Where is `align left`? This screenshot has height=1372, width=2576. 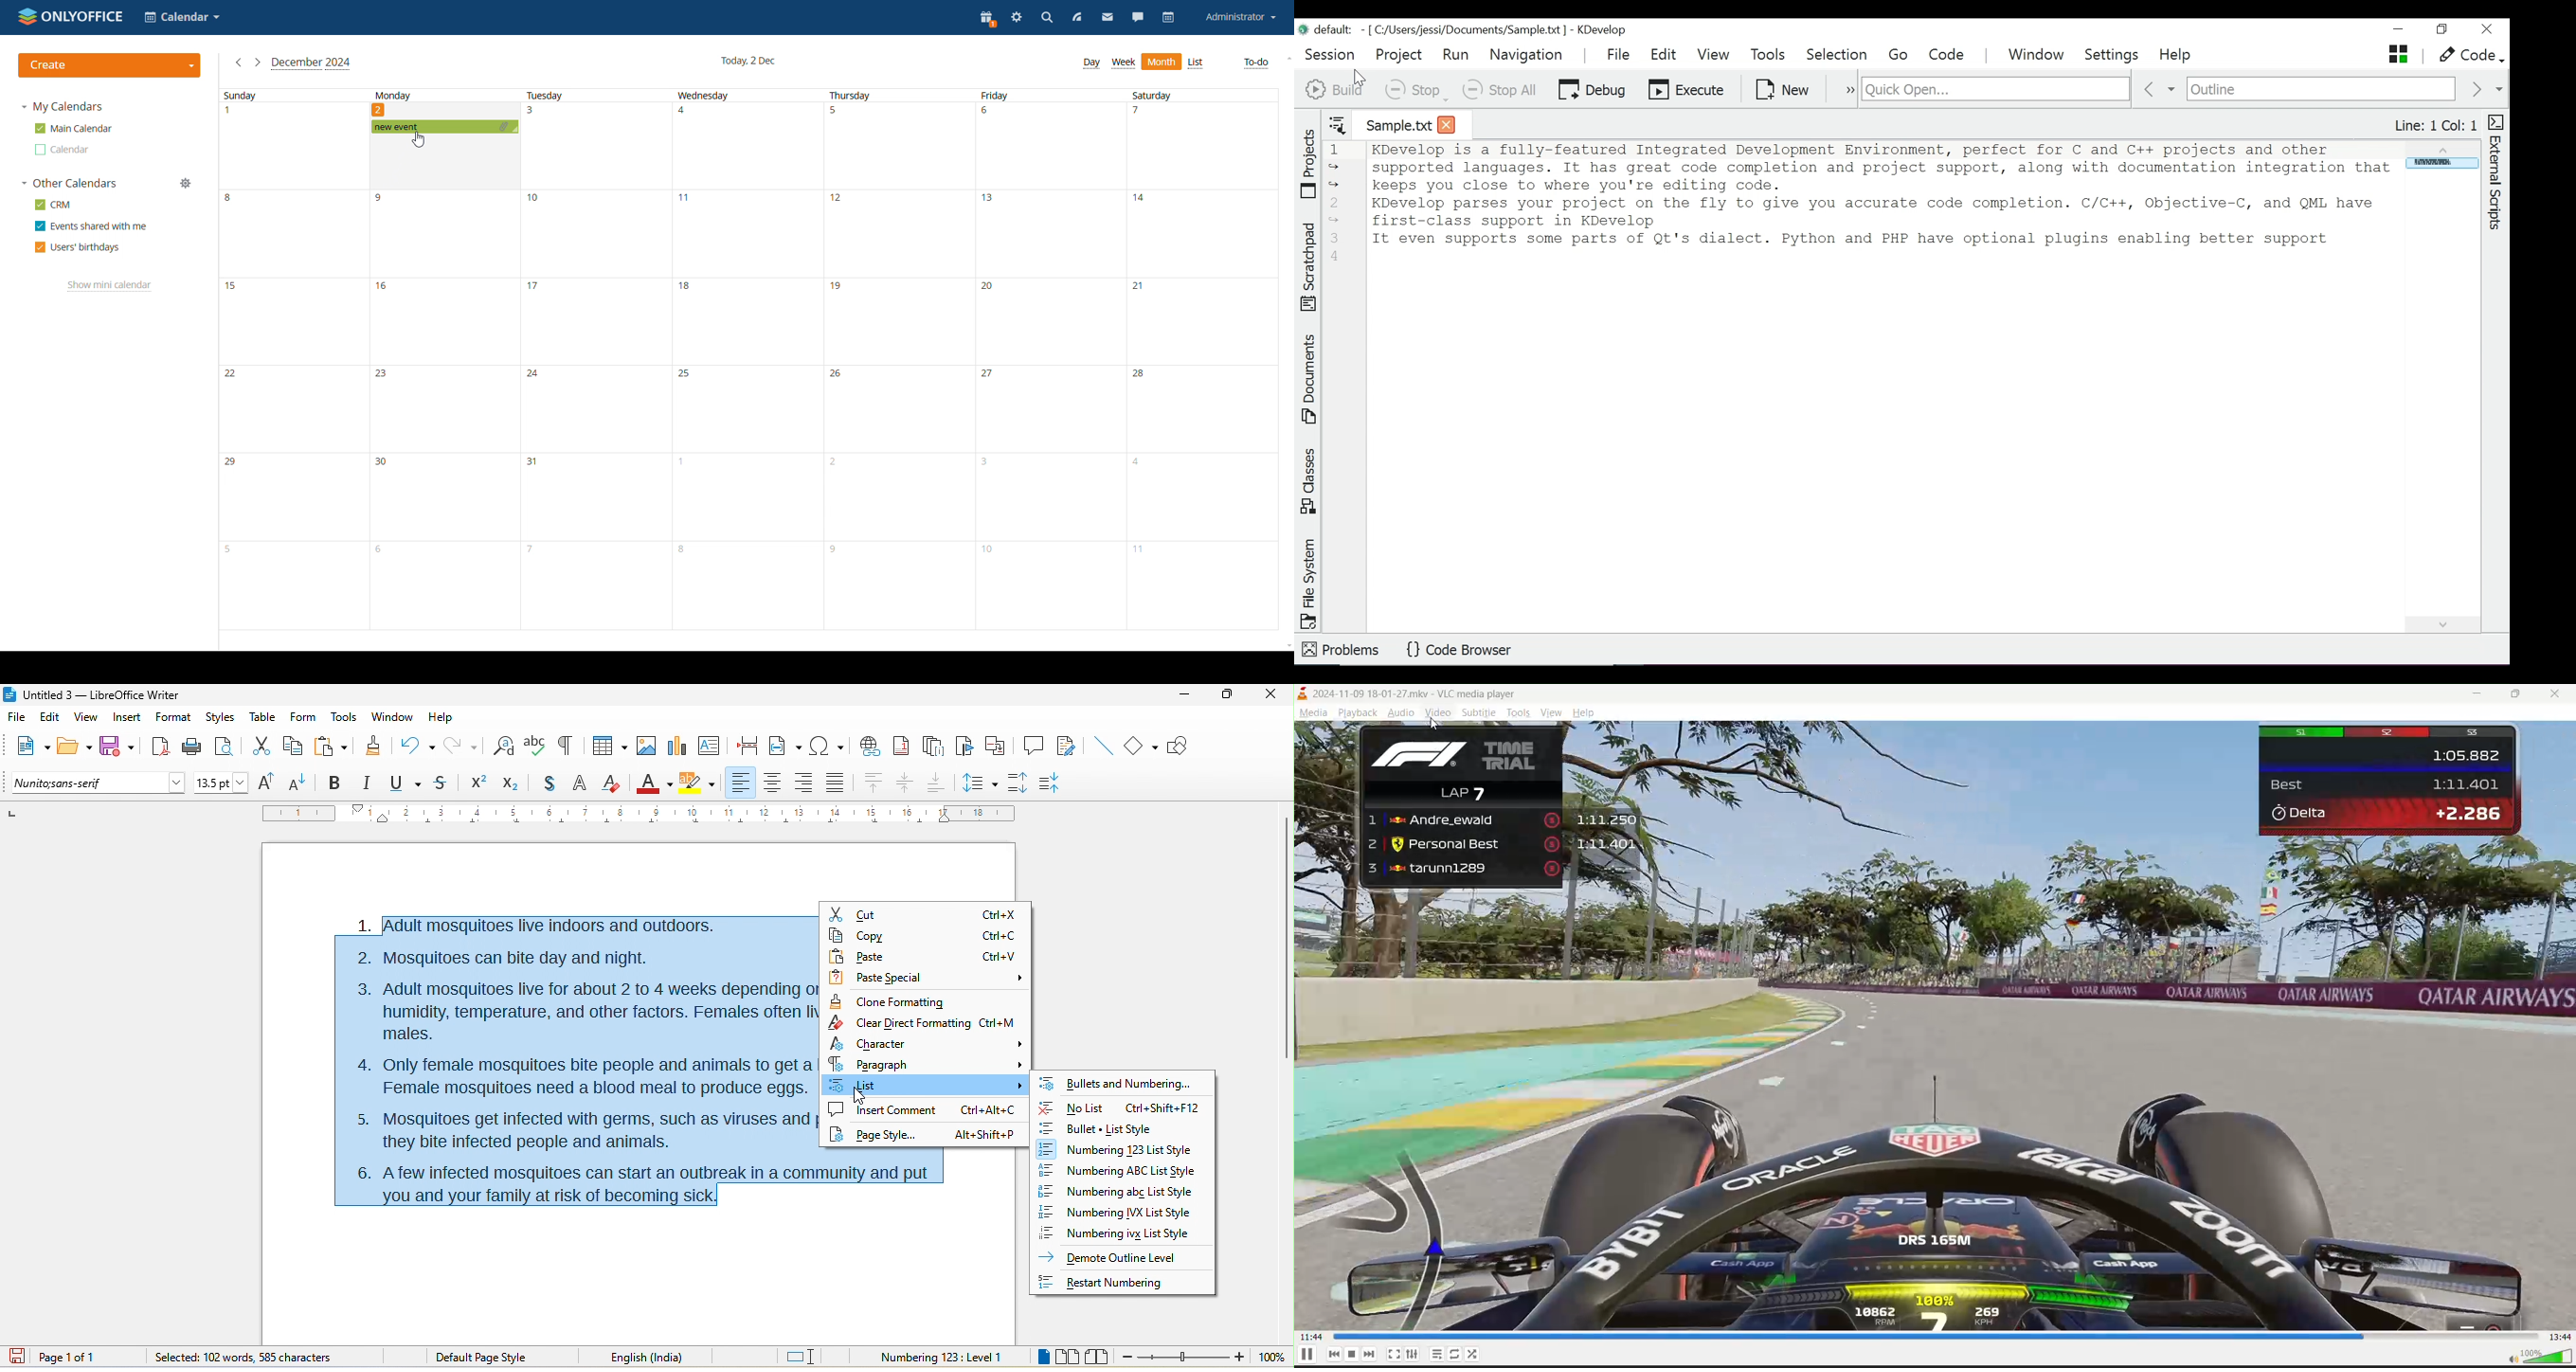
align left is located at coordinates (742, 783).